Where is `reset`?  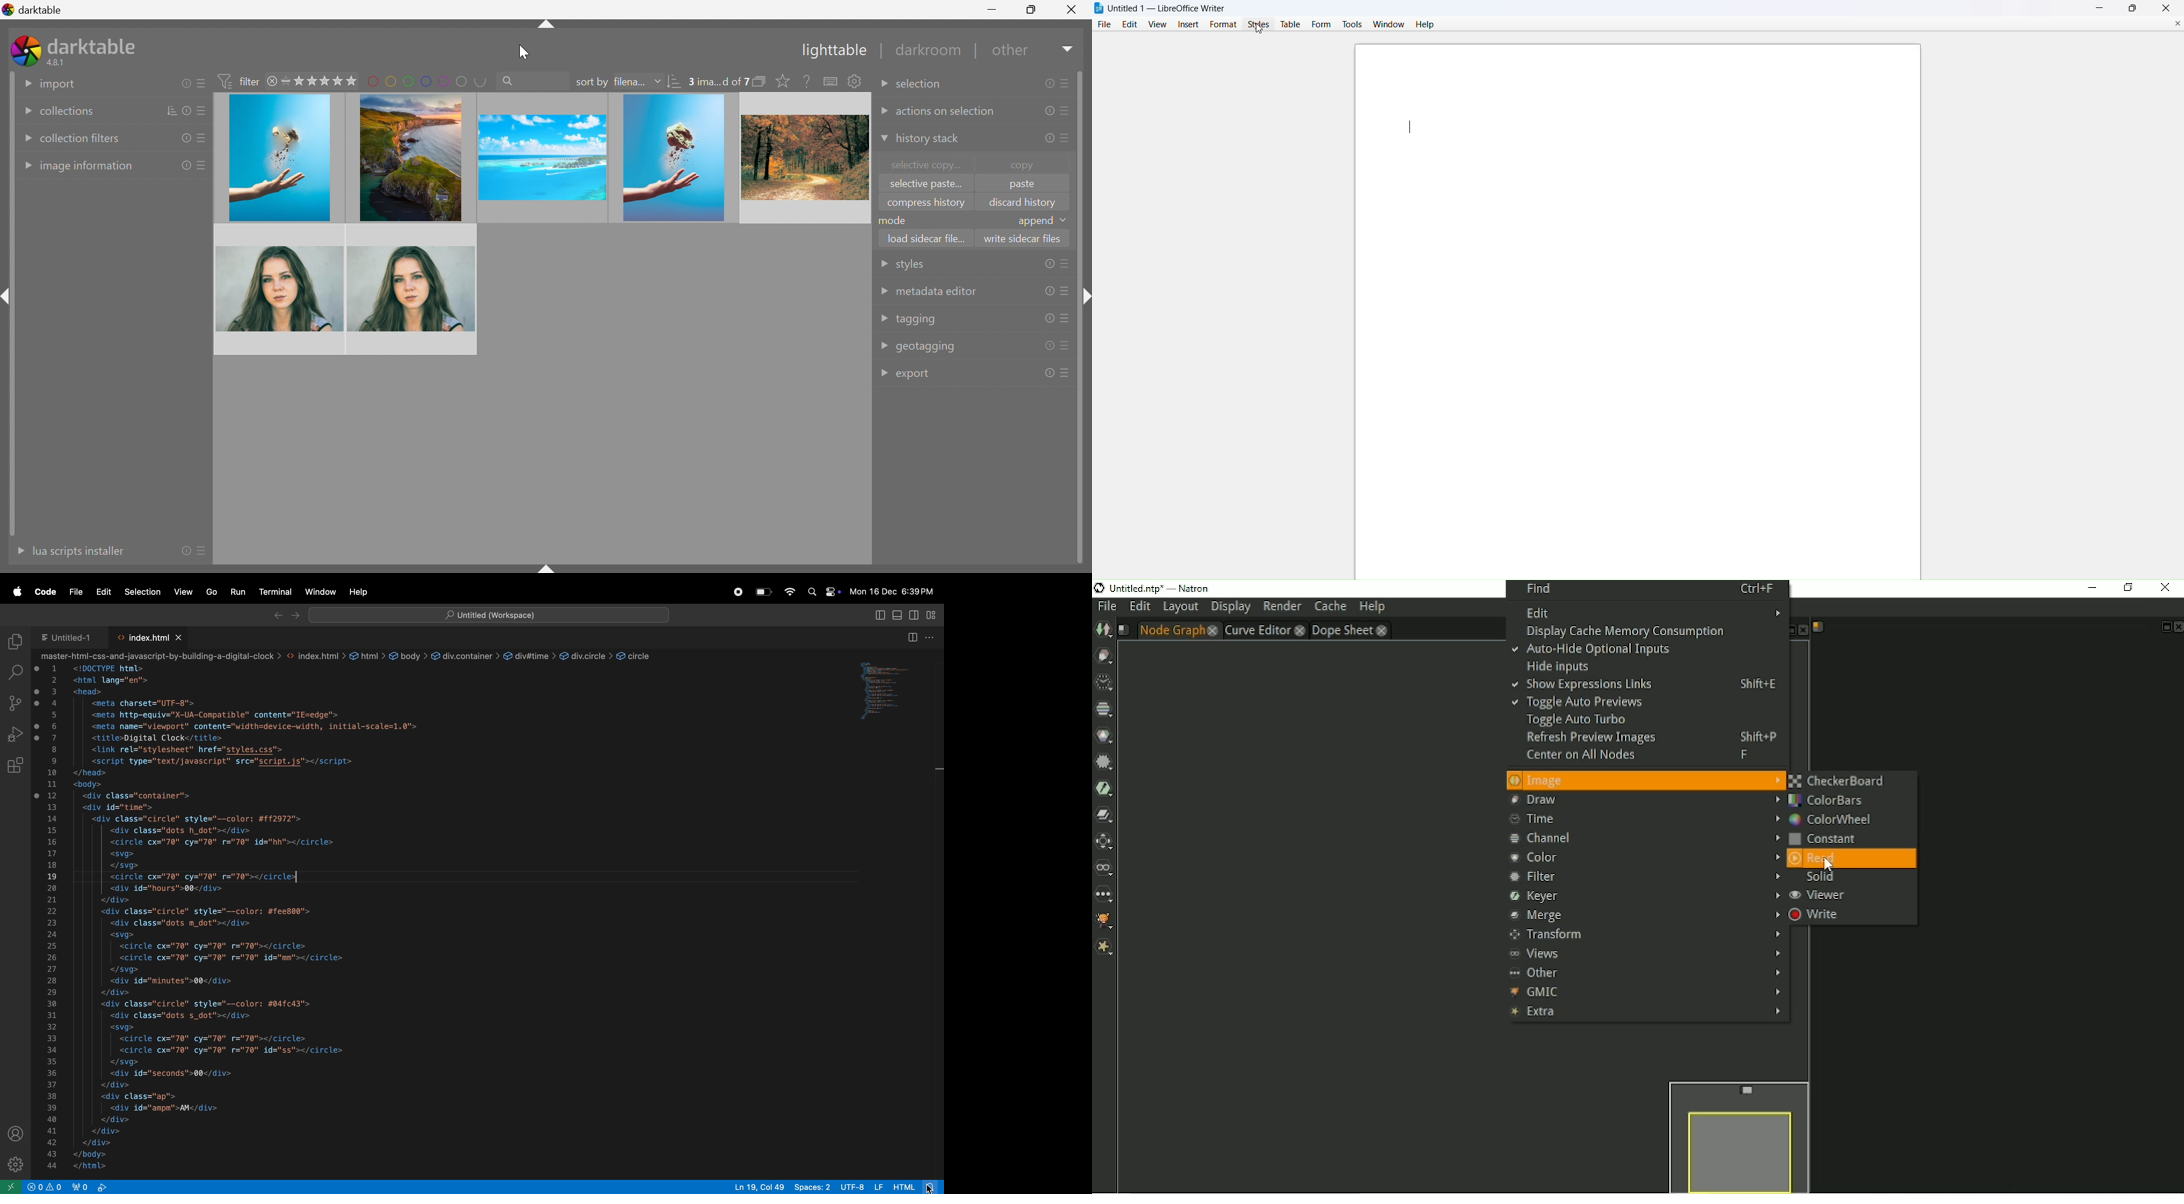 reset is located at coordinates (185, 166).